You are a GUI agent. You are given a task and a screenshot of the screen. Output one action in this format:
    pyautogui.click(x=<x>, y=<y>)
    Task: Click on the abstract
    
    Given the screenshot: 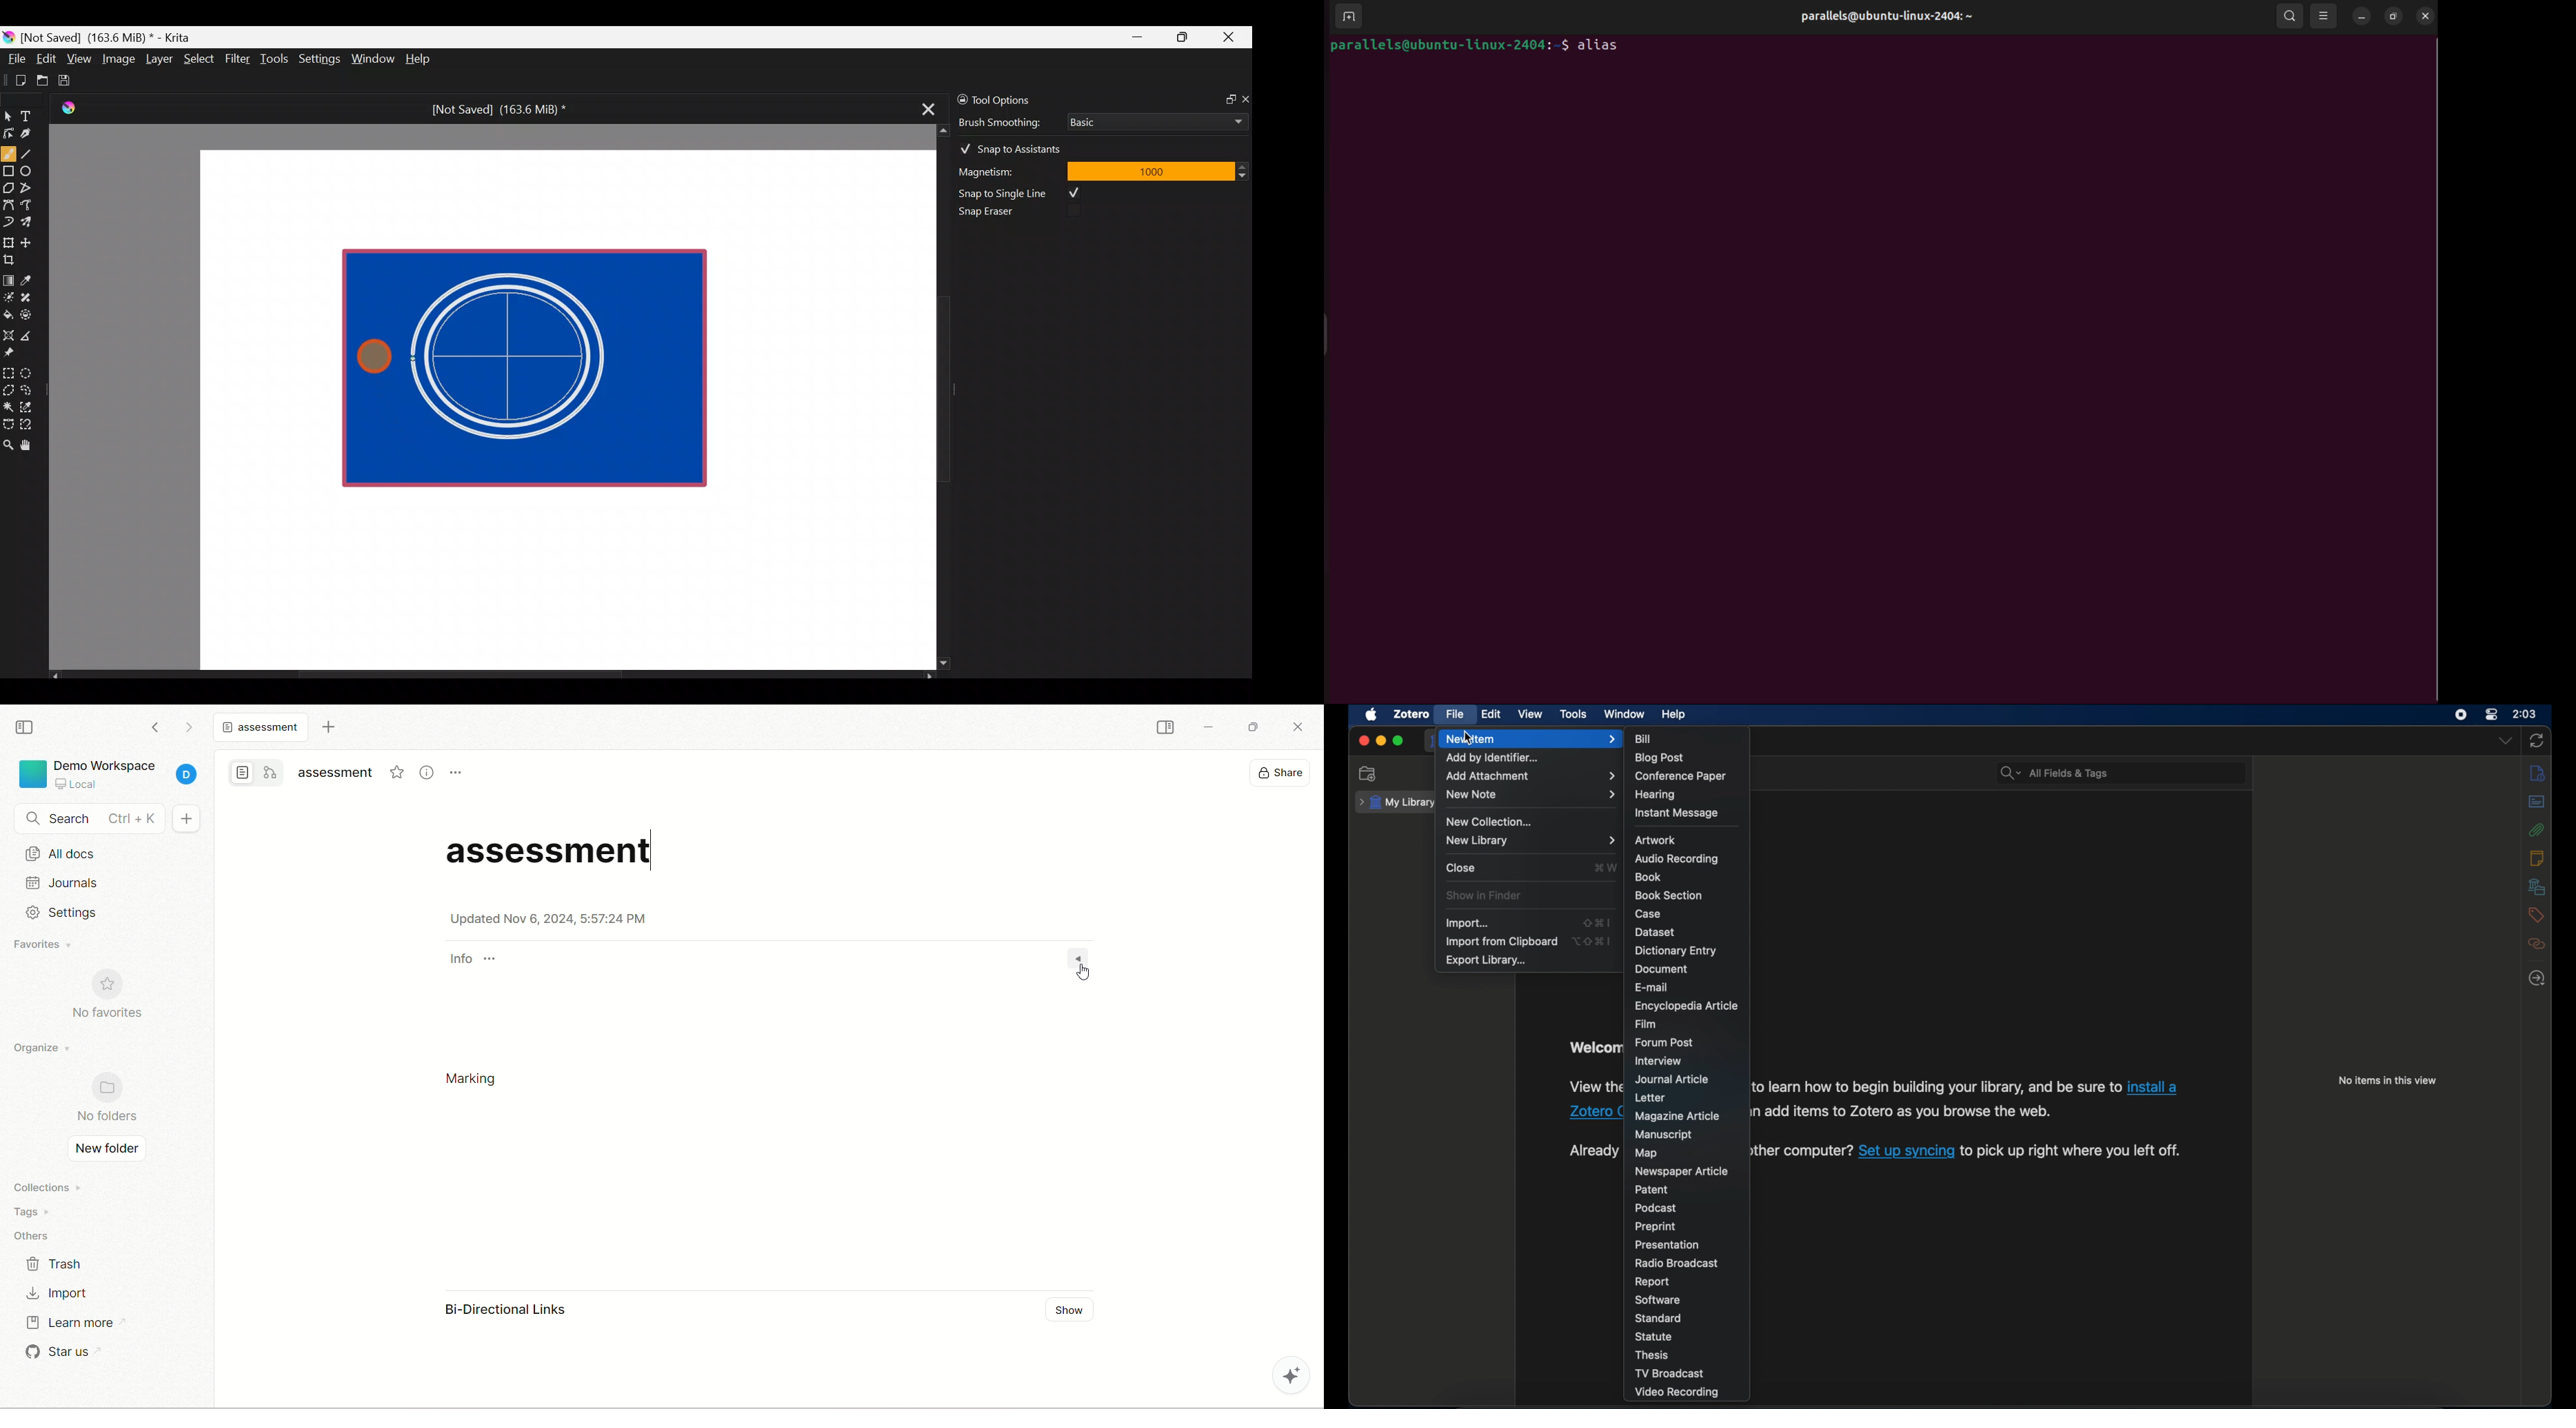 What is the action you would take?
    pyautogui.click(x=2537, y=802)
    